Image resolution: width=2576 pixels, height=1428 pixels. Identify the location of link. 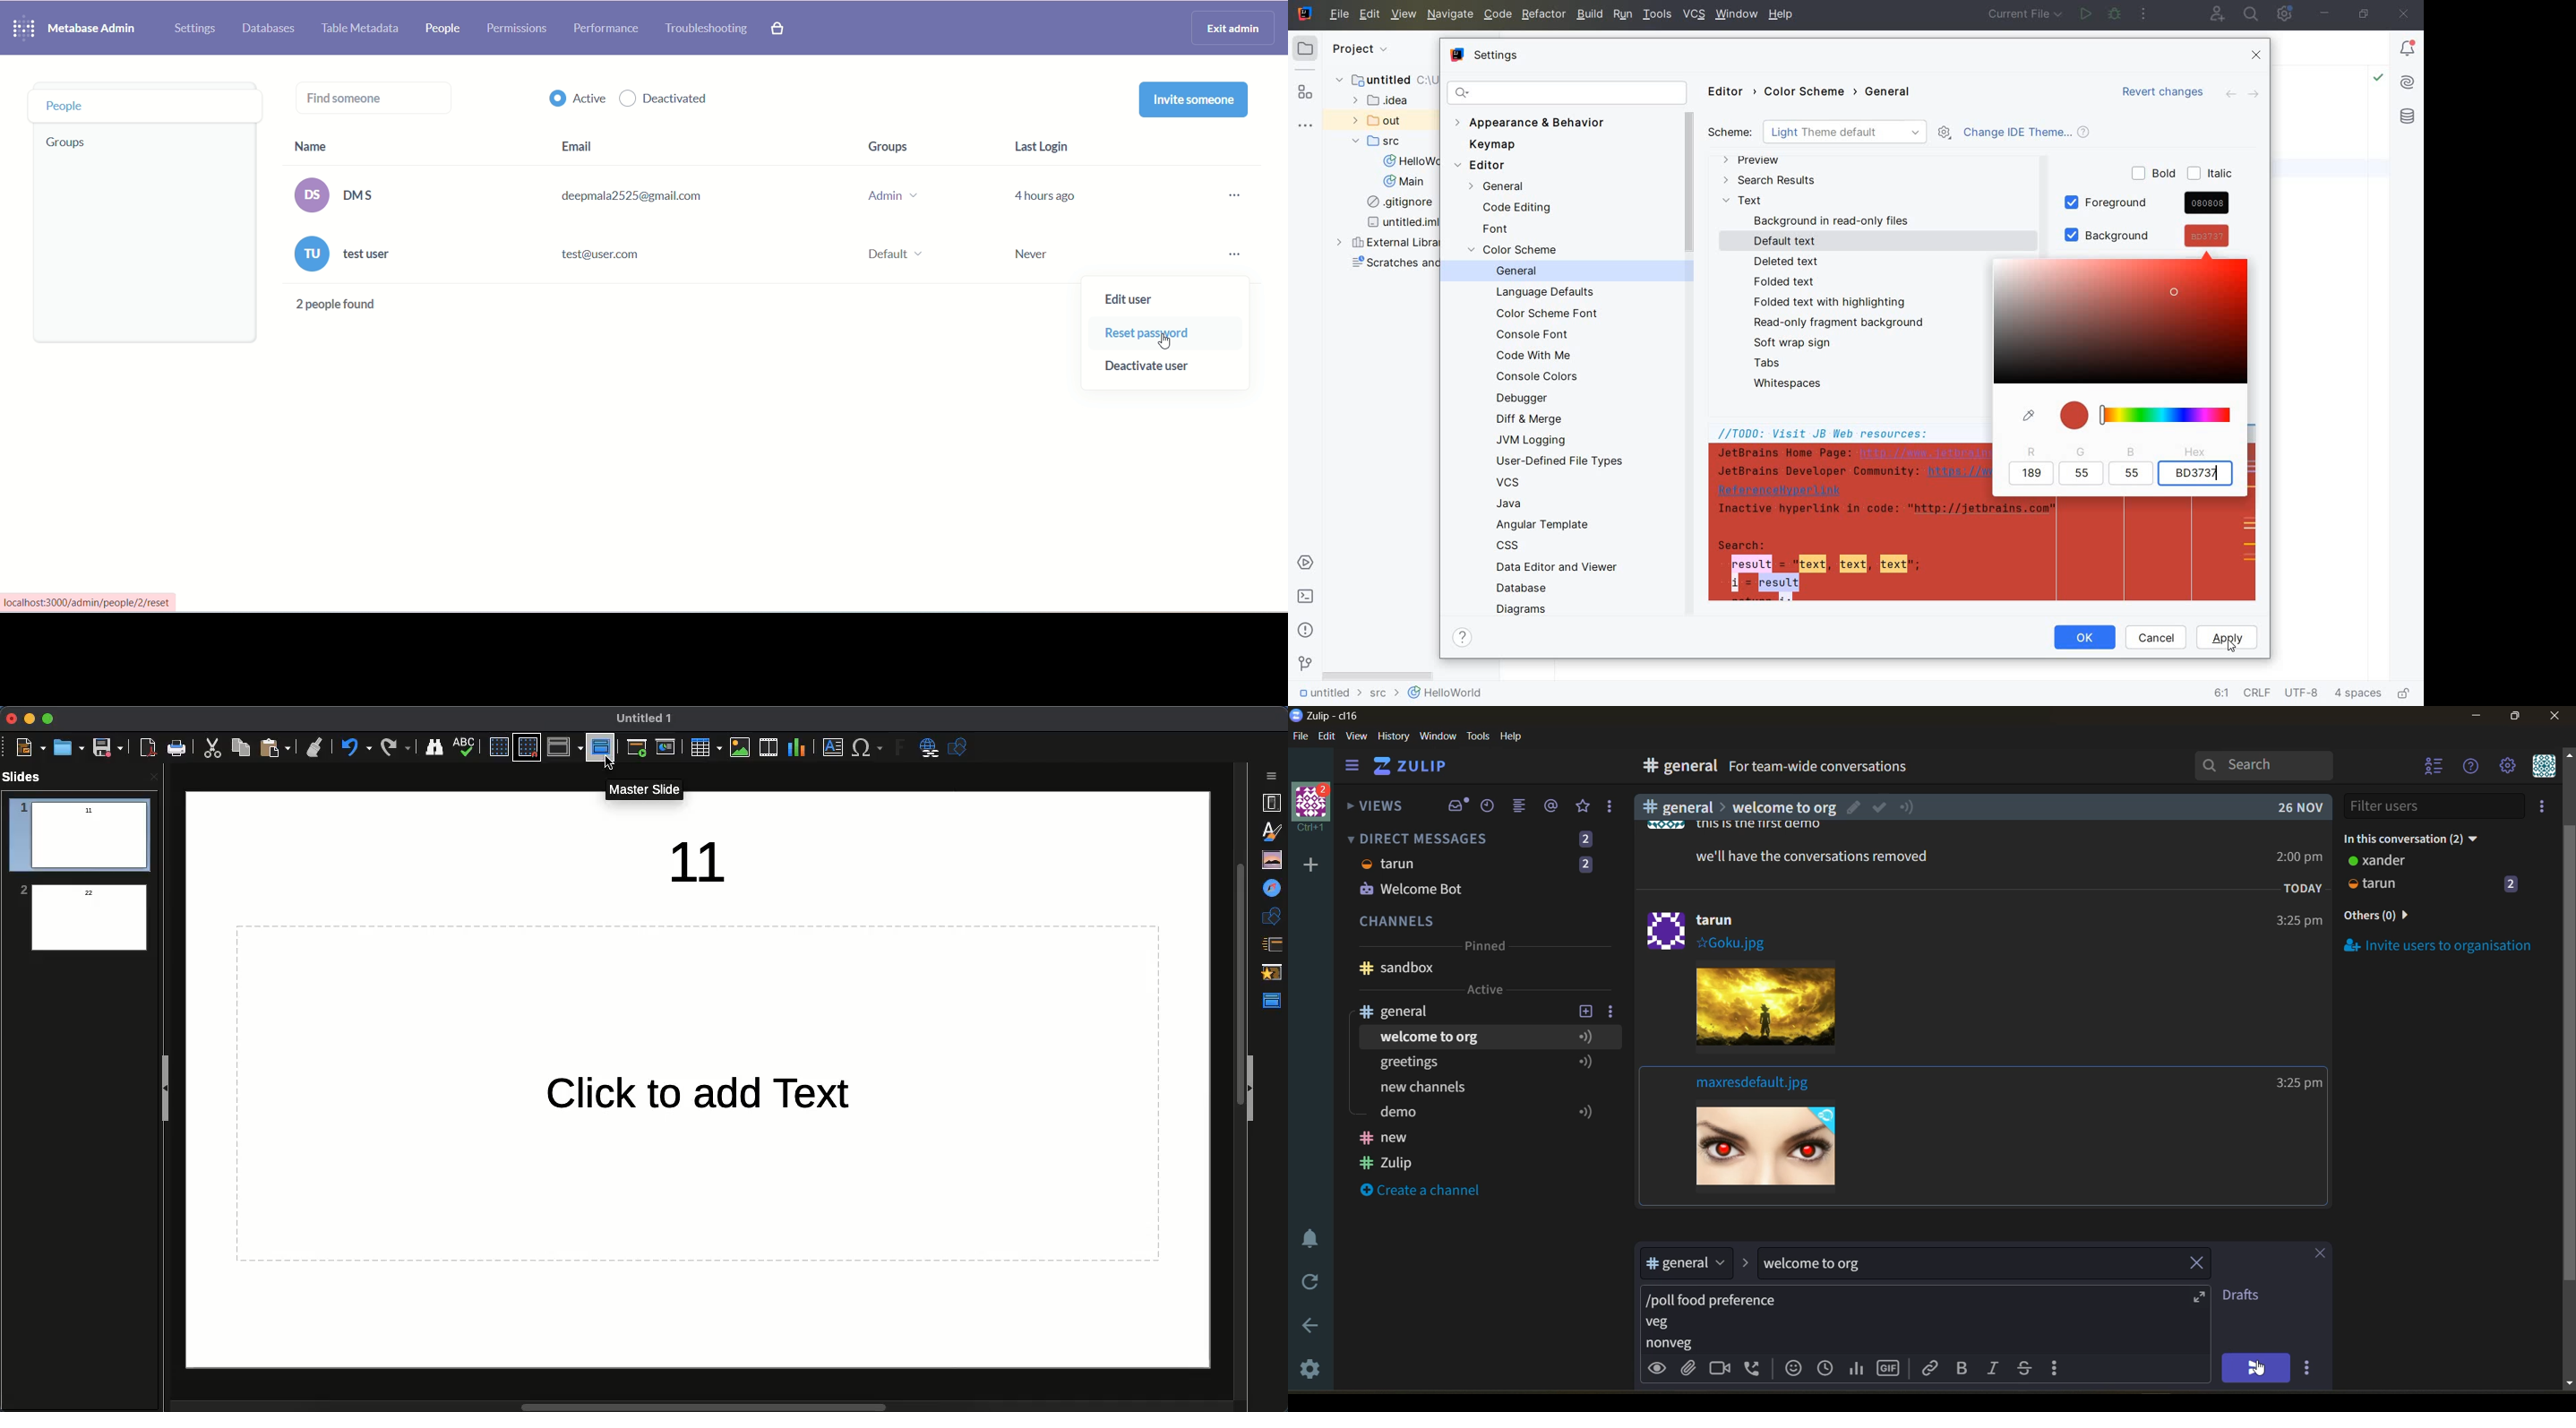
(1931, 1368).